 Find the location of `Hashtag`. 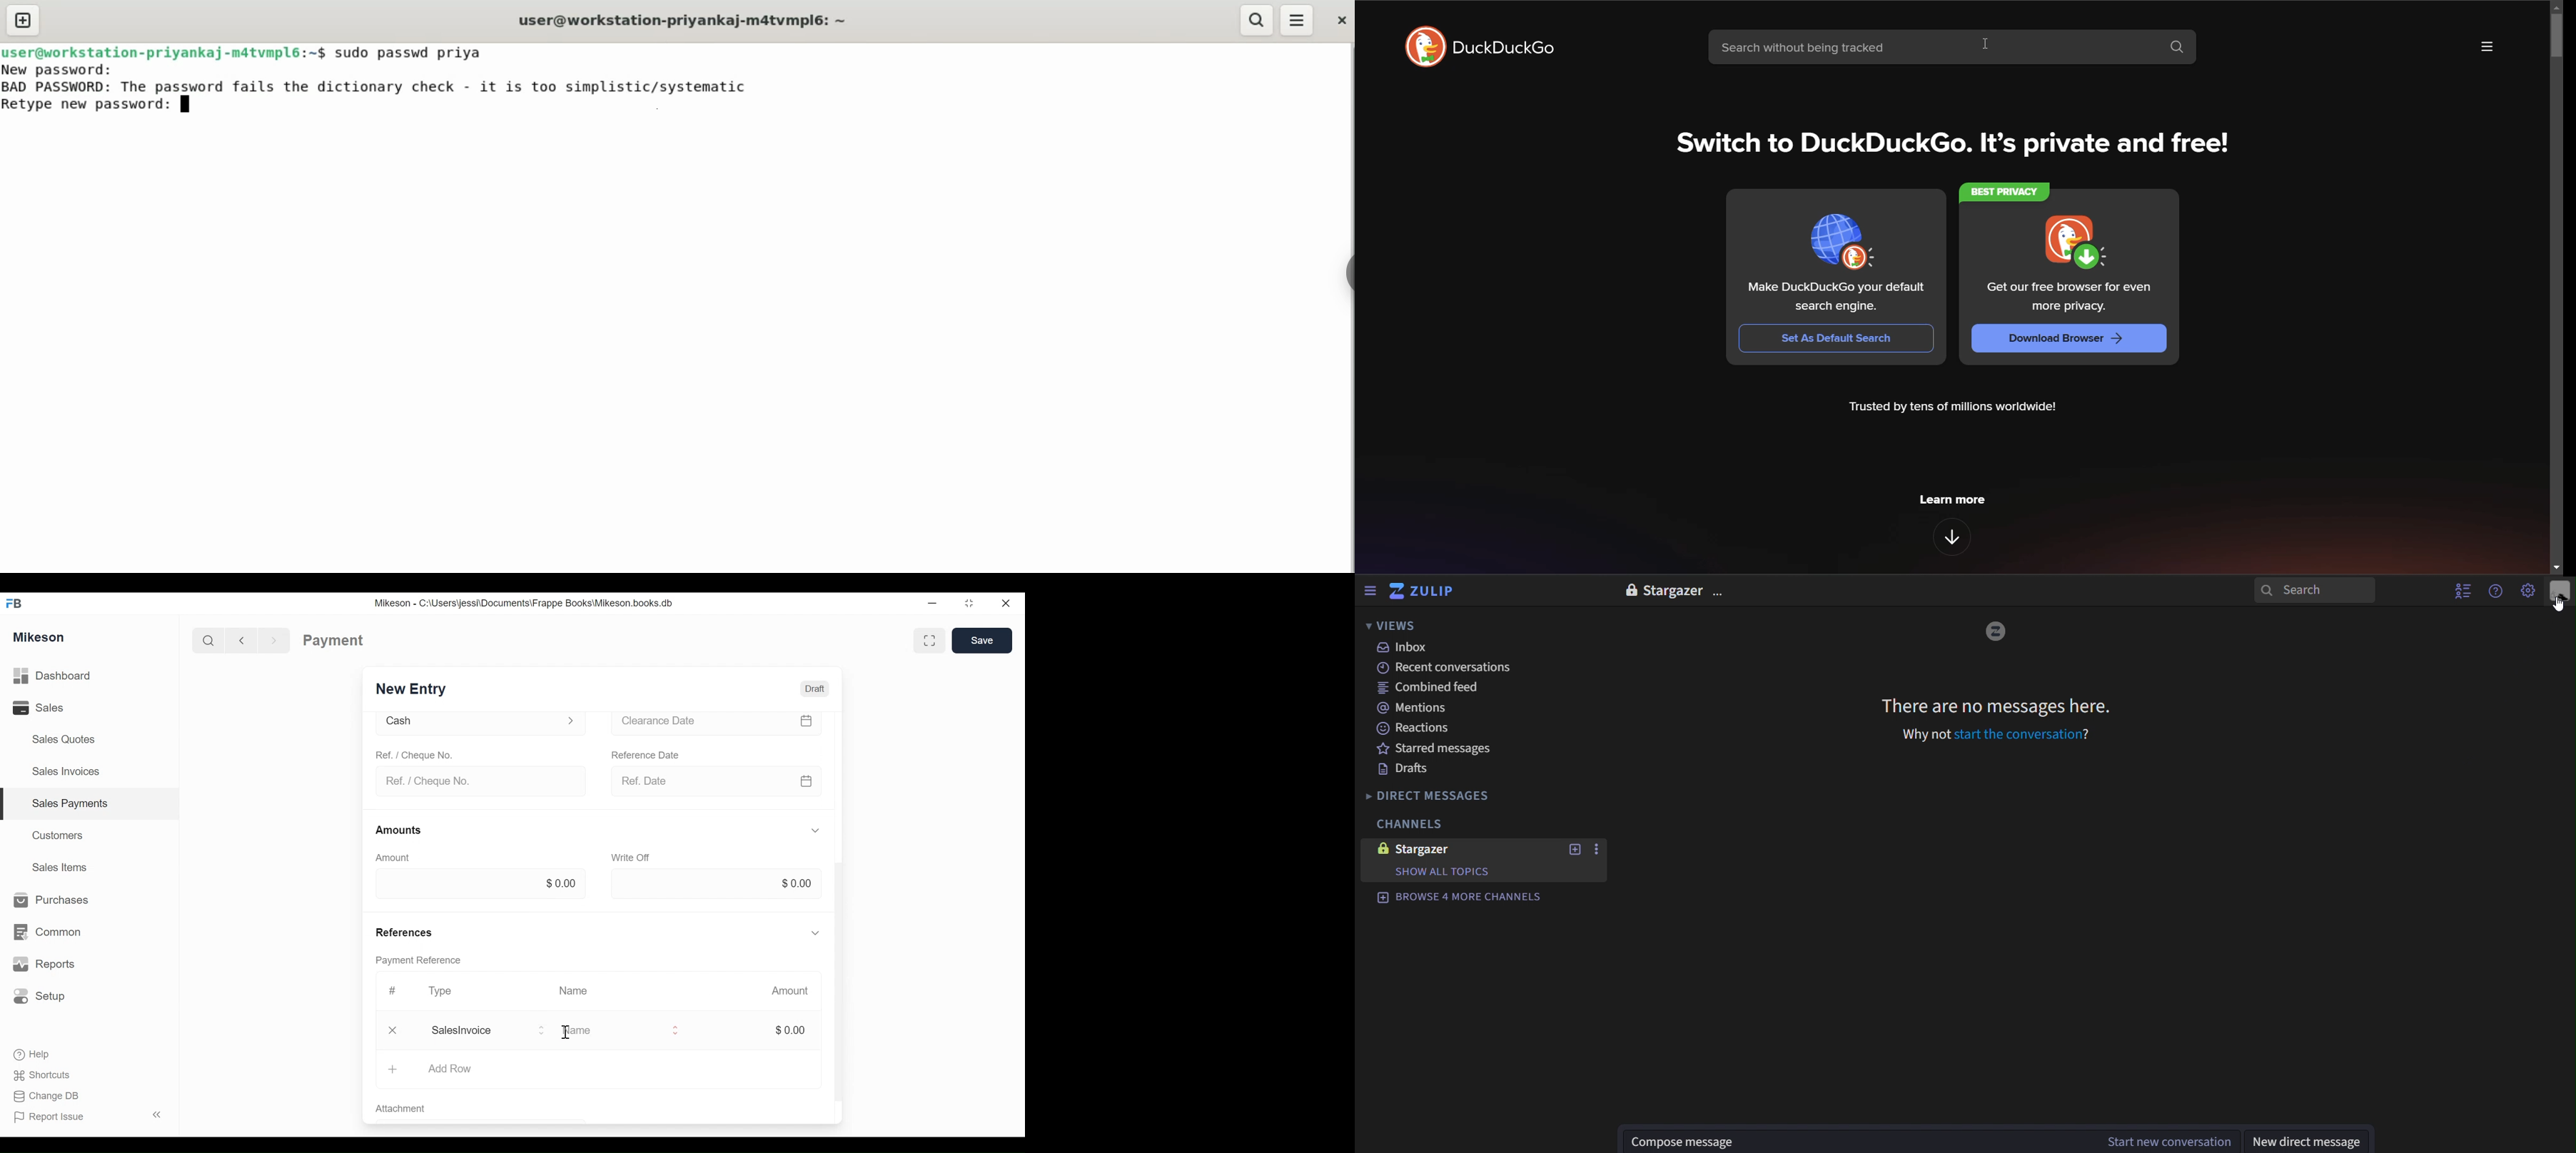

Hashtag is located at coordinates (392, 992).